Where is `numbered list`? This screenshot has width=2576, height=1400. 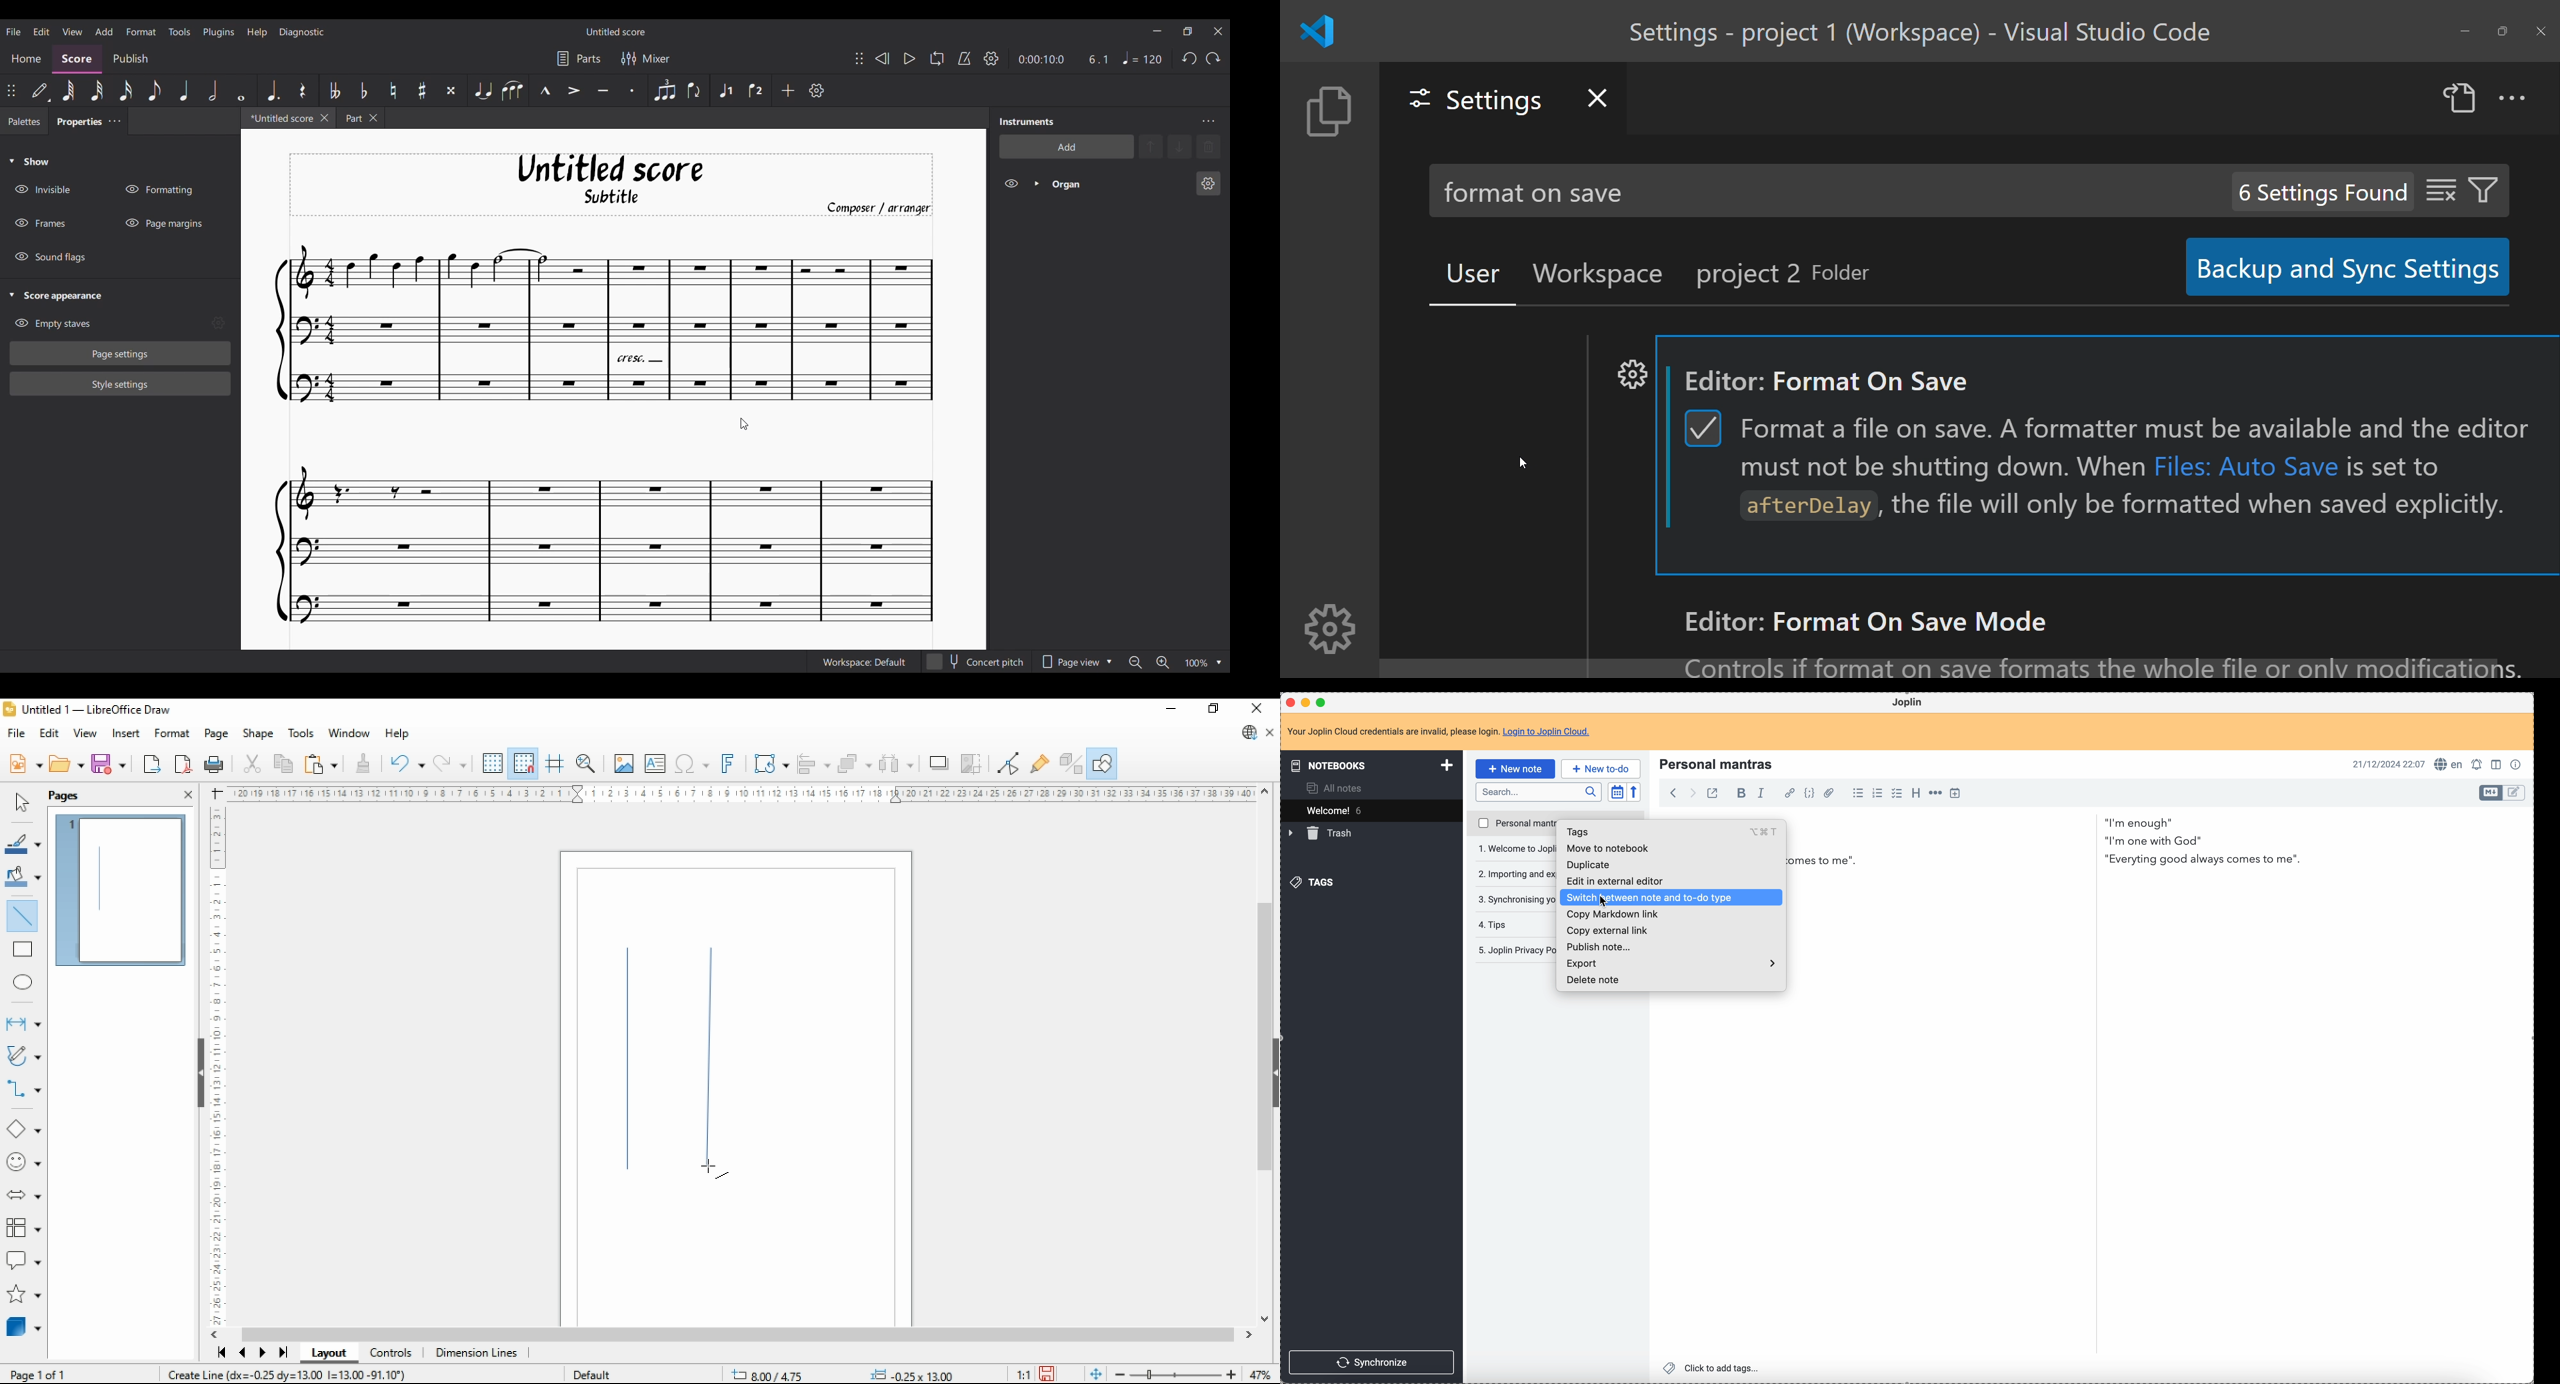 numbered list is located at coordinates (1878, 794).